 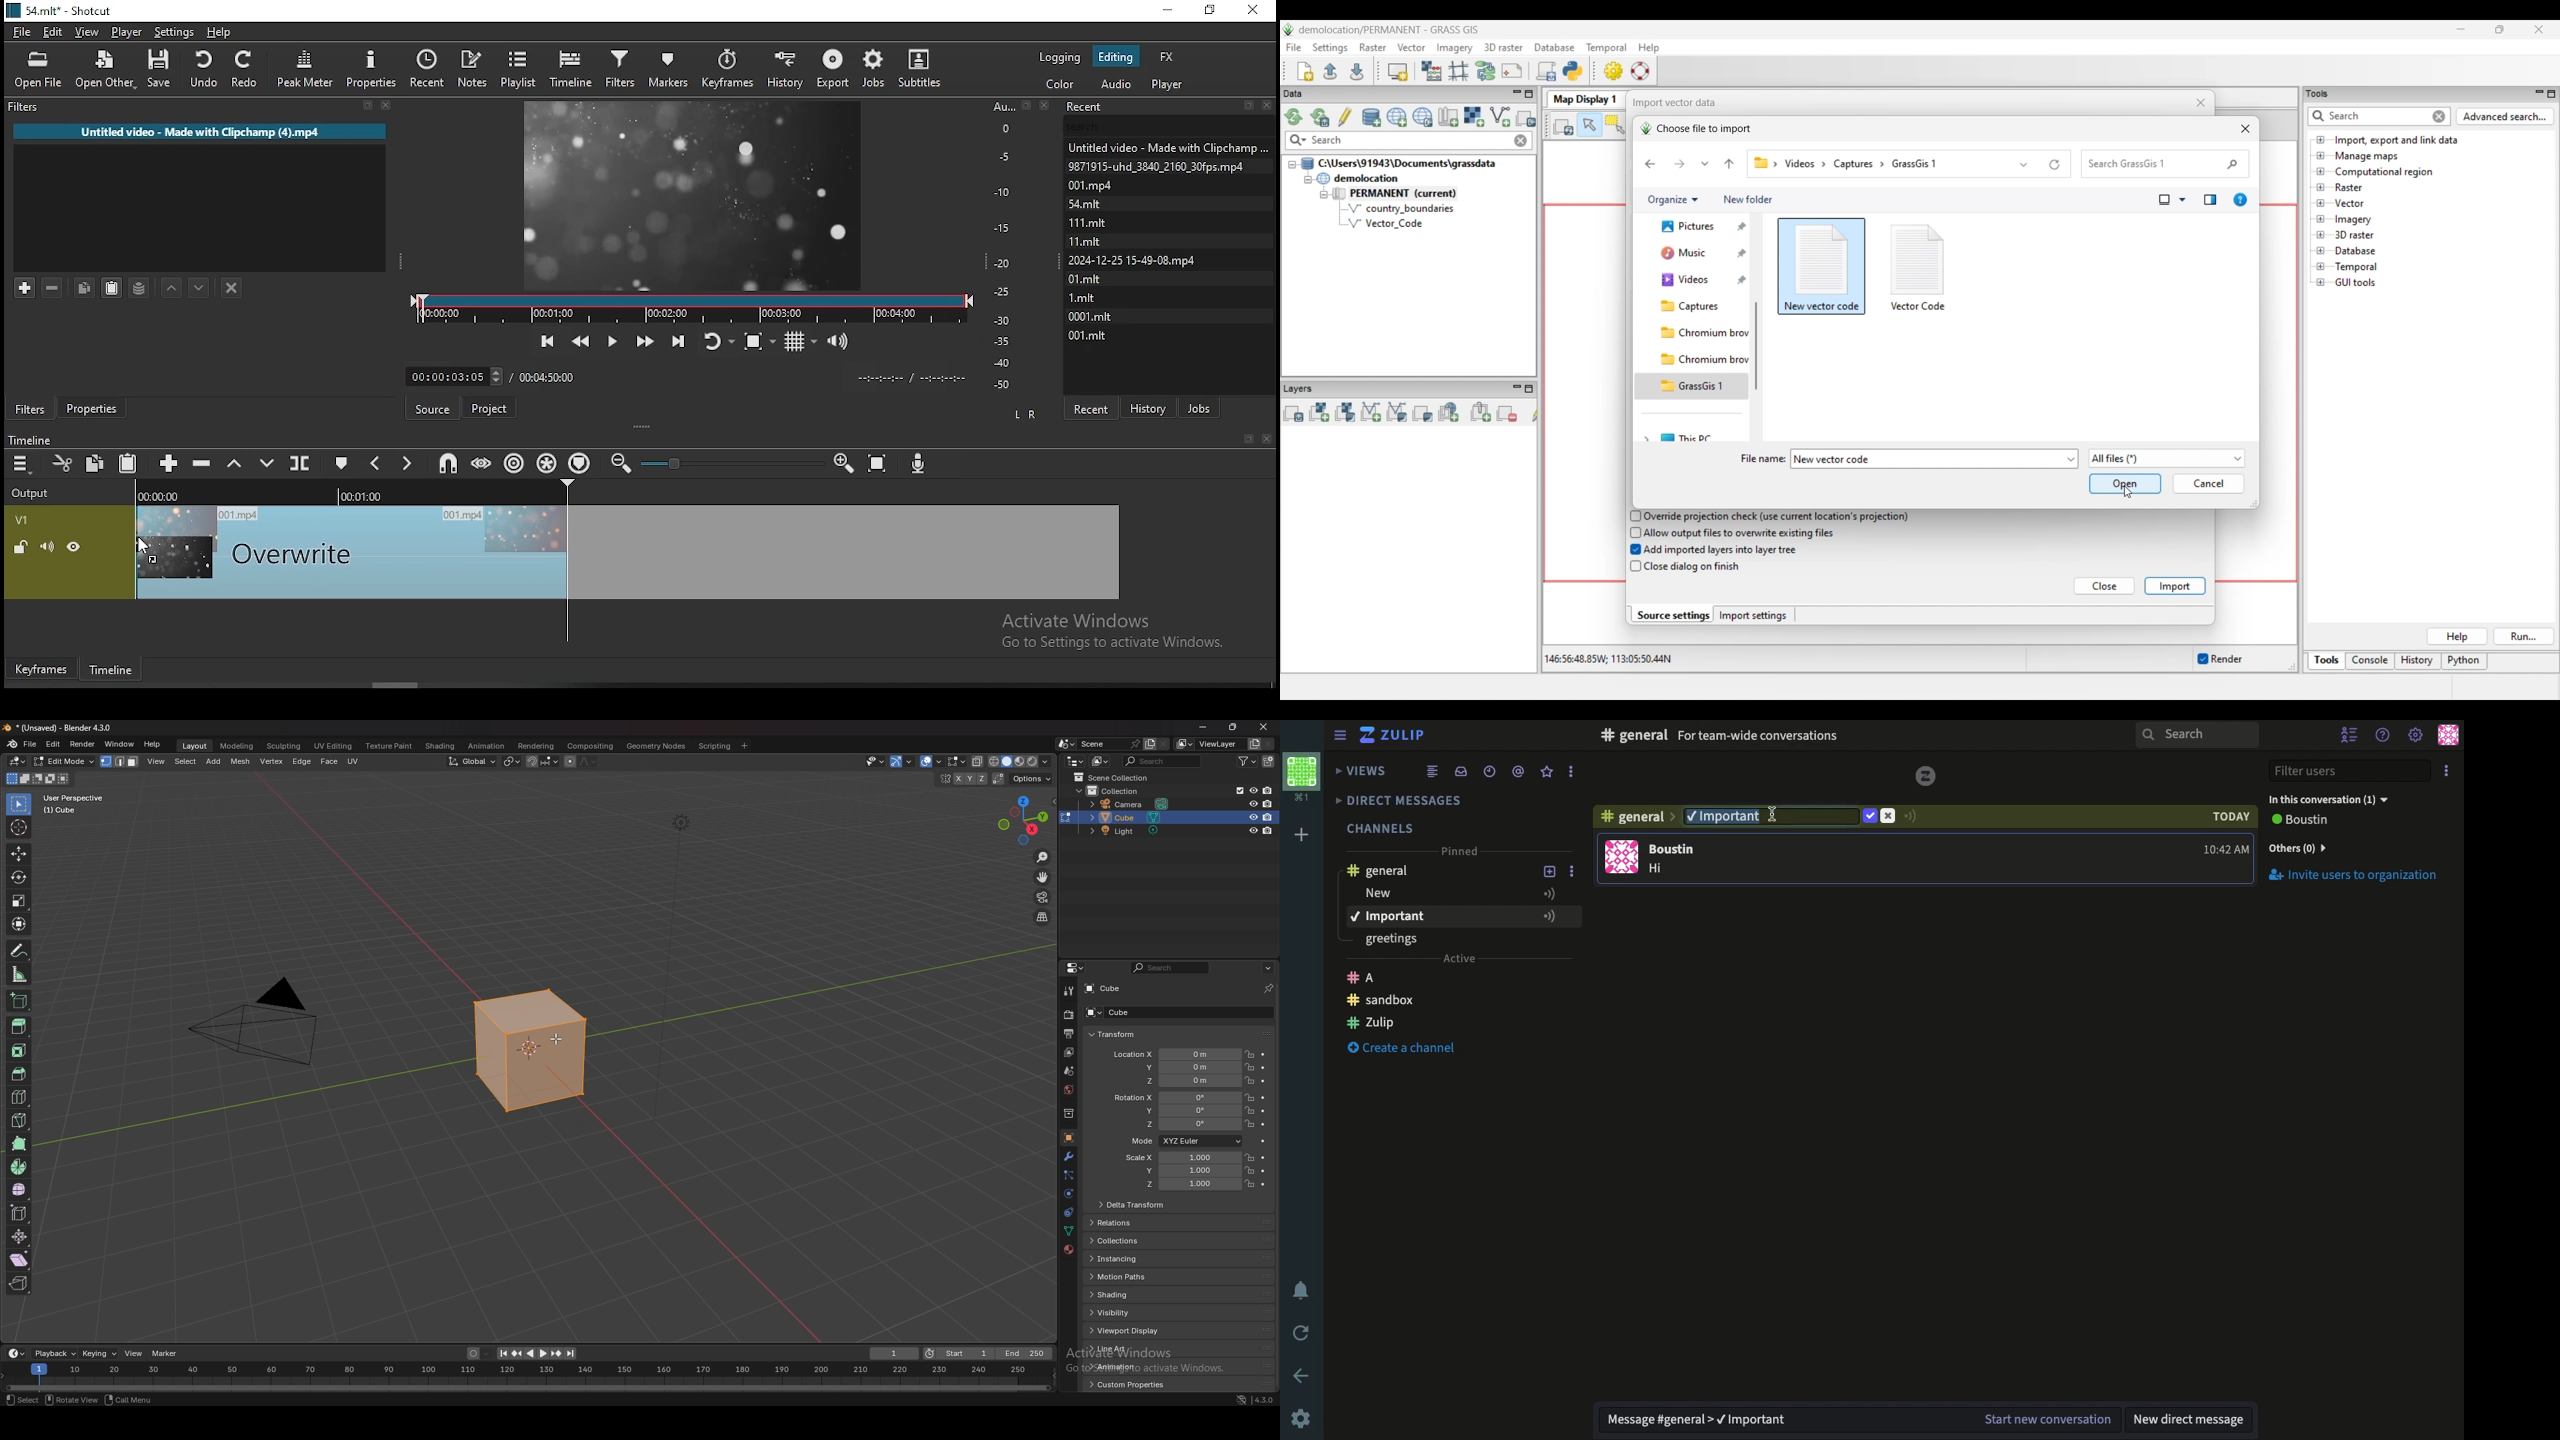 I want to click on Menu, so click(x=1341, y=734).